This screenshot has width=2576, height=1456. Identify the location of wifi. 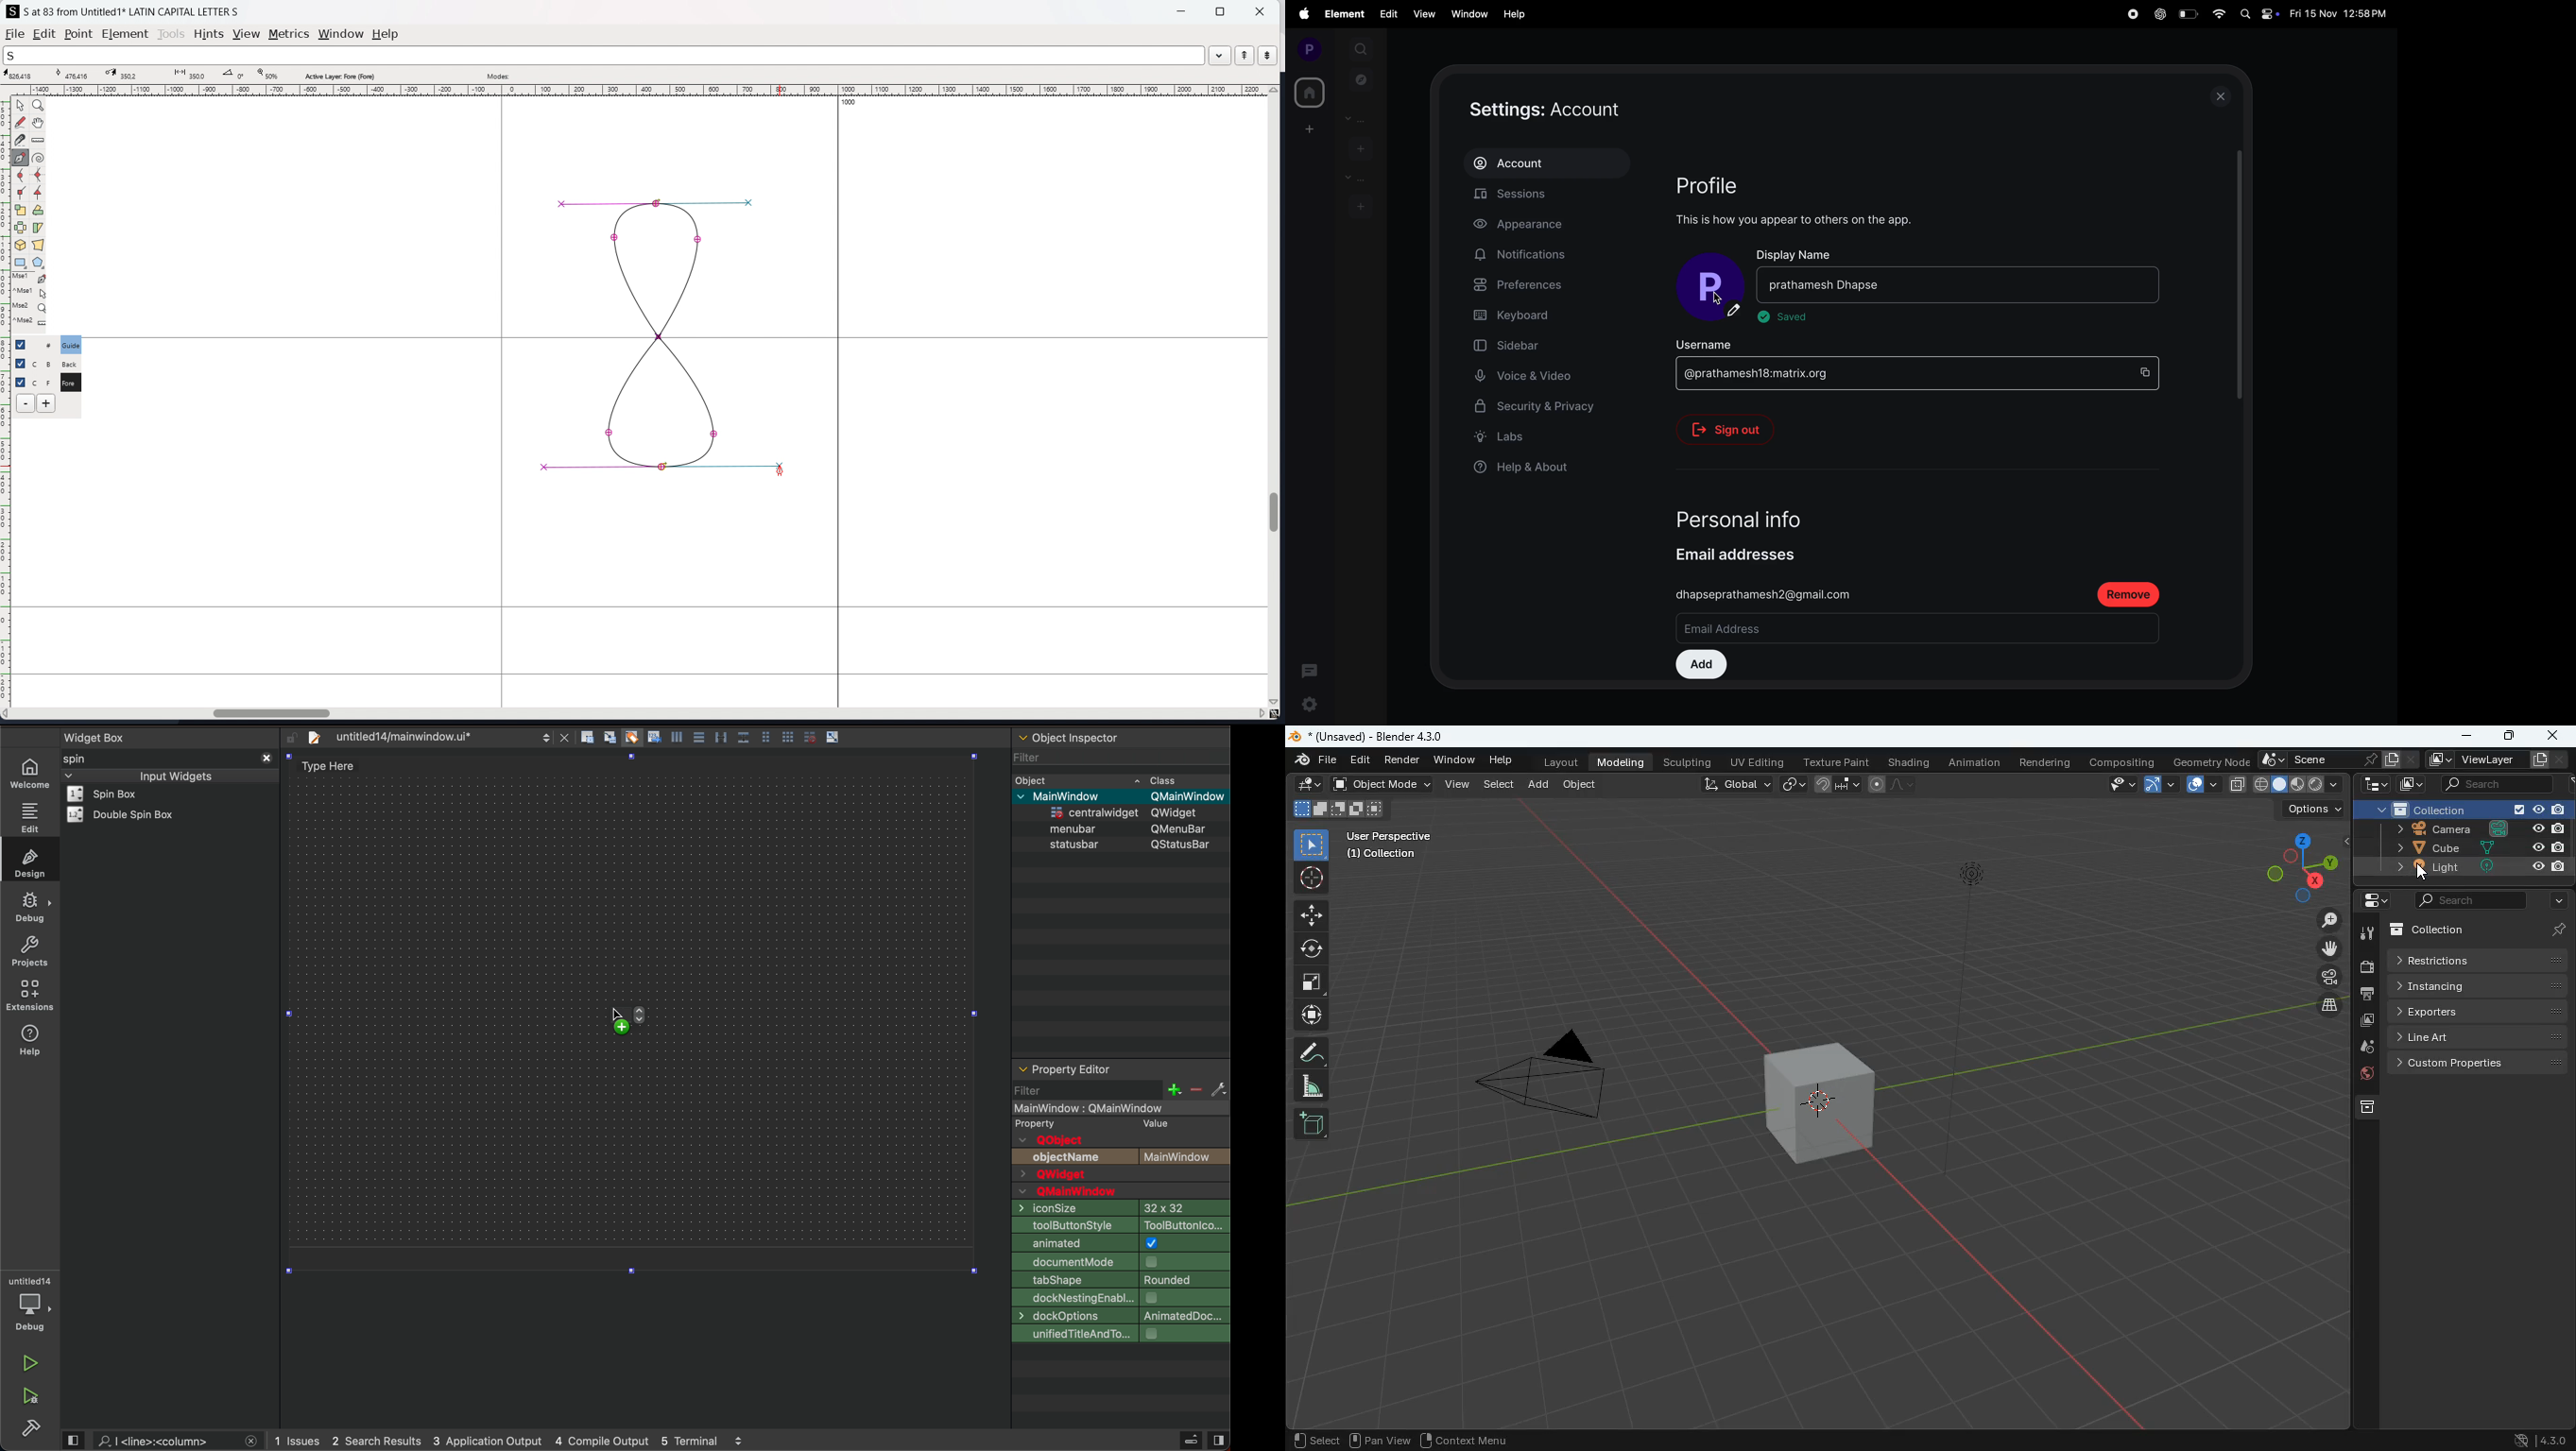
(2220, 14).